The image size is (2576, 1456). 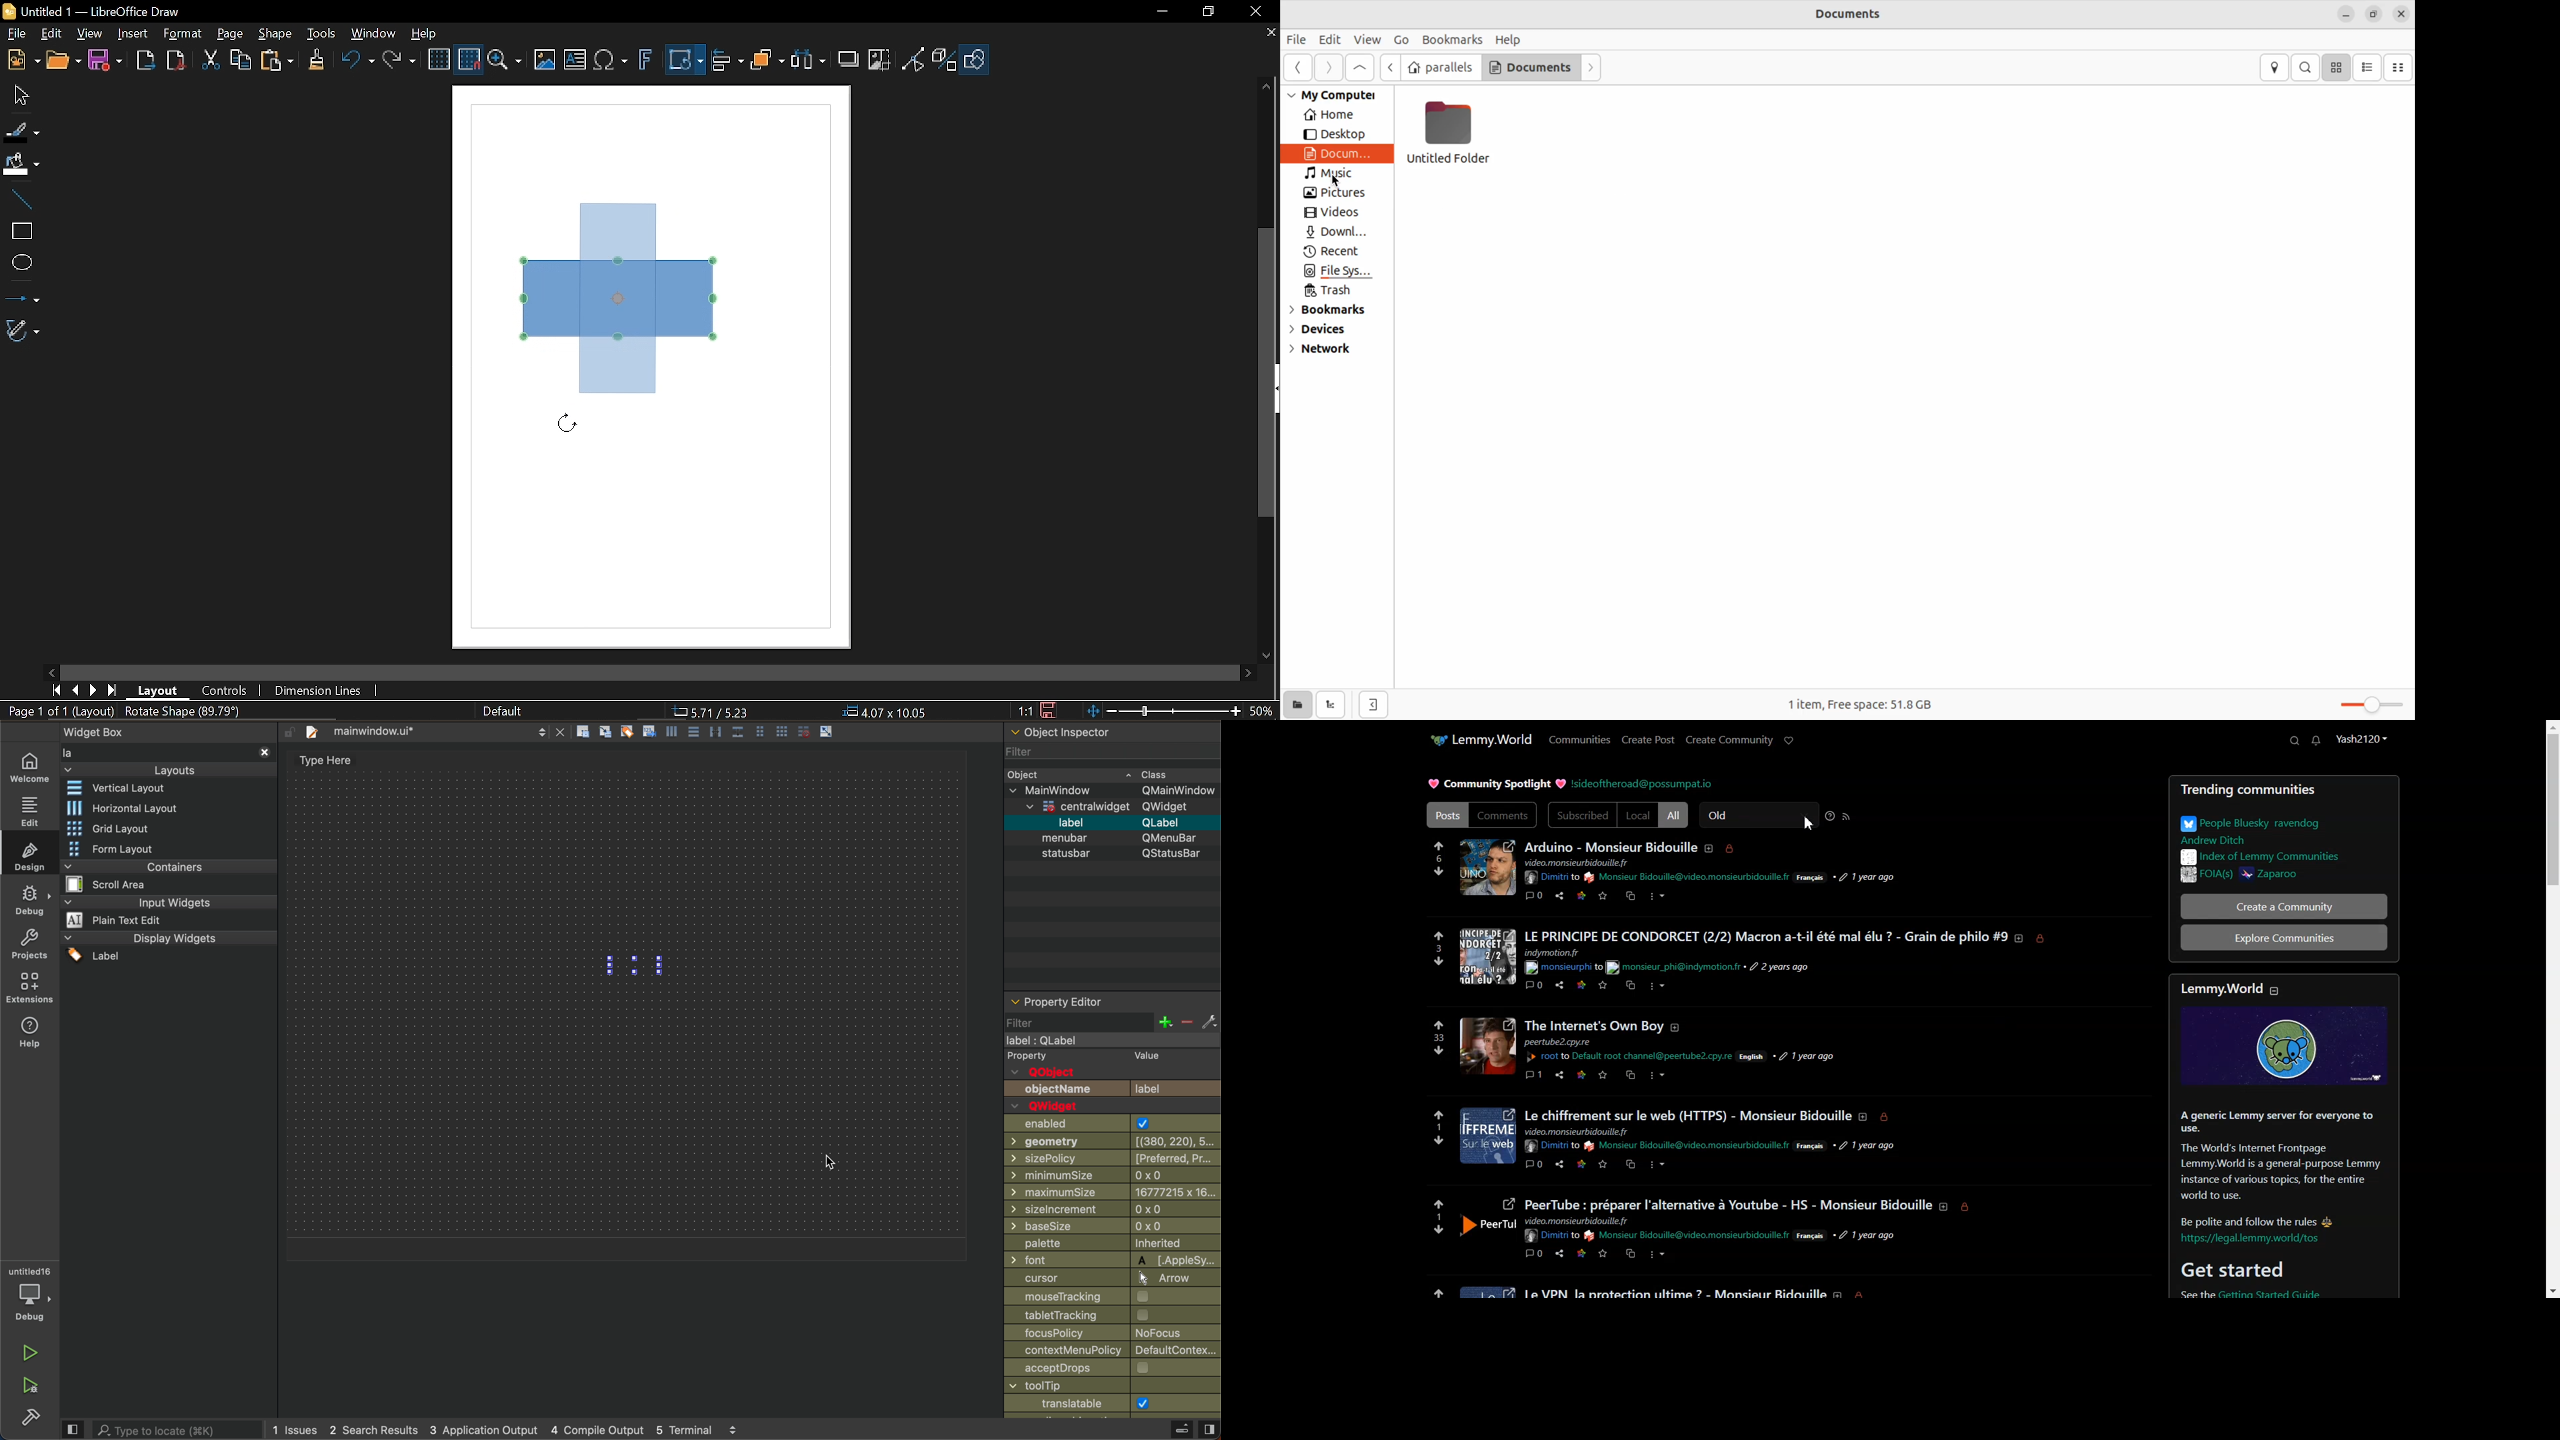 What do you see at coordinates (167, 751) in the screenshot?
I see `widget box` at bounding box center [167, 751].